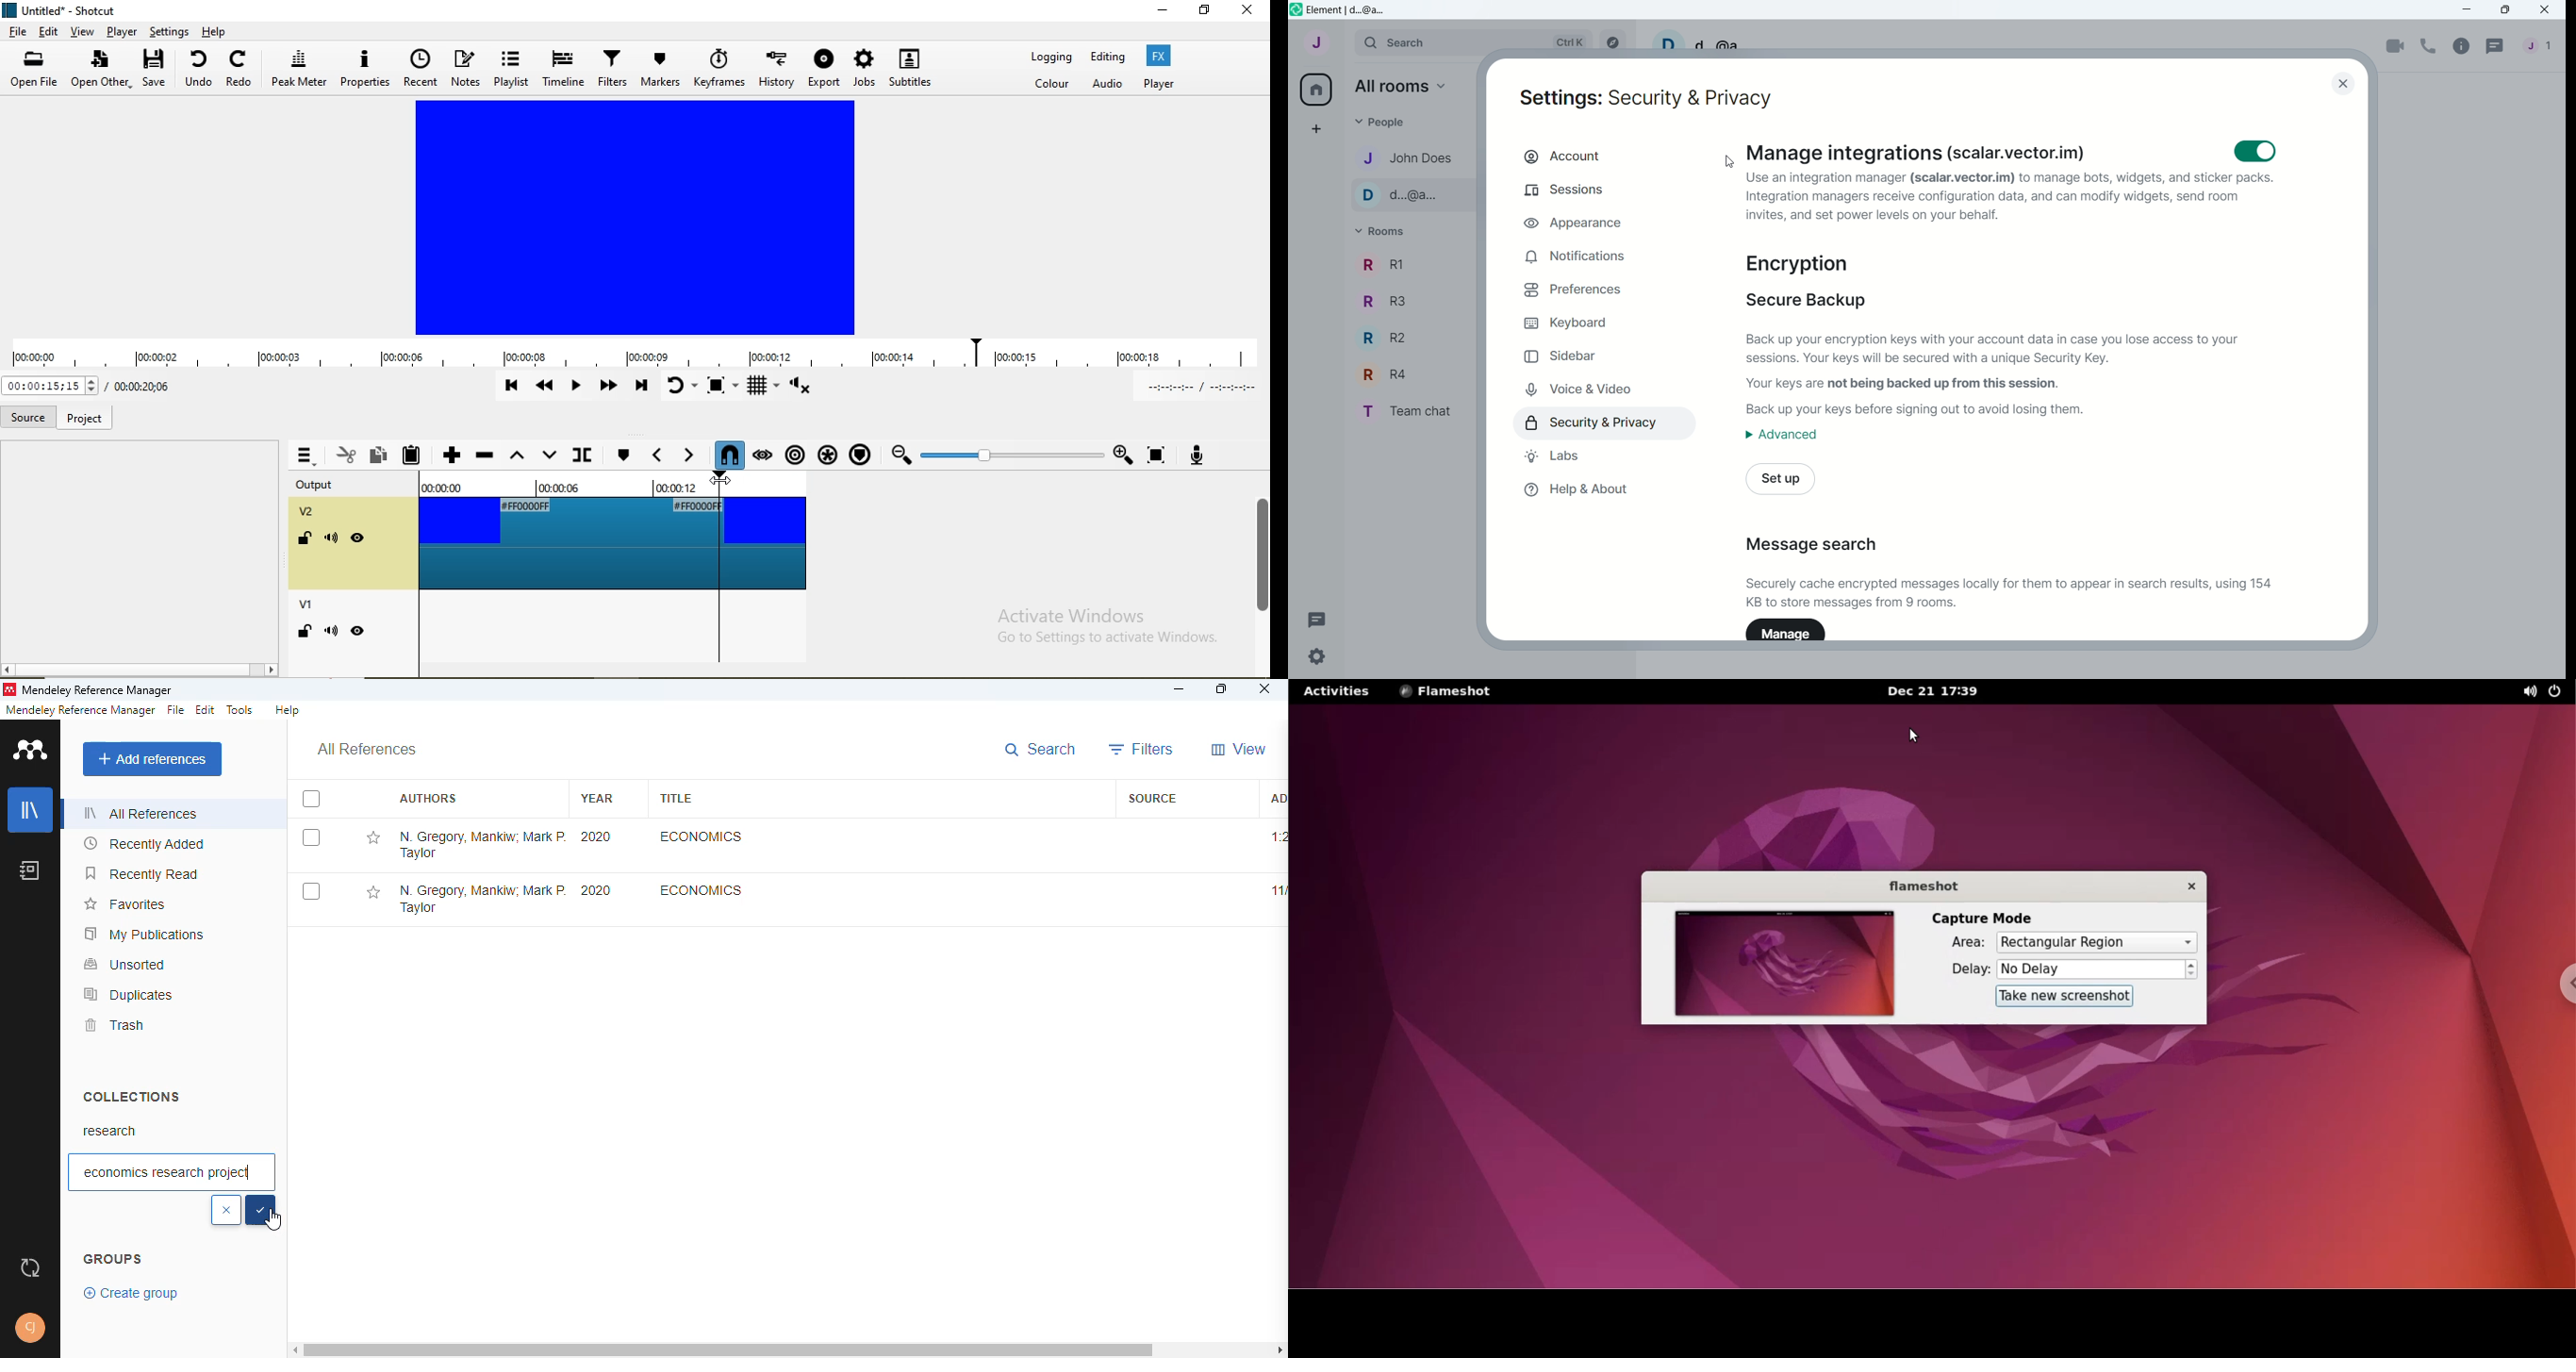  What do you see at coordinates (1350, 11) in the screenshot?
I see `Element | d..@a...` at bounding box center [1350, 11].